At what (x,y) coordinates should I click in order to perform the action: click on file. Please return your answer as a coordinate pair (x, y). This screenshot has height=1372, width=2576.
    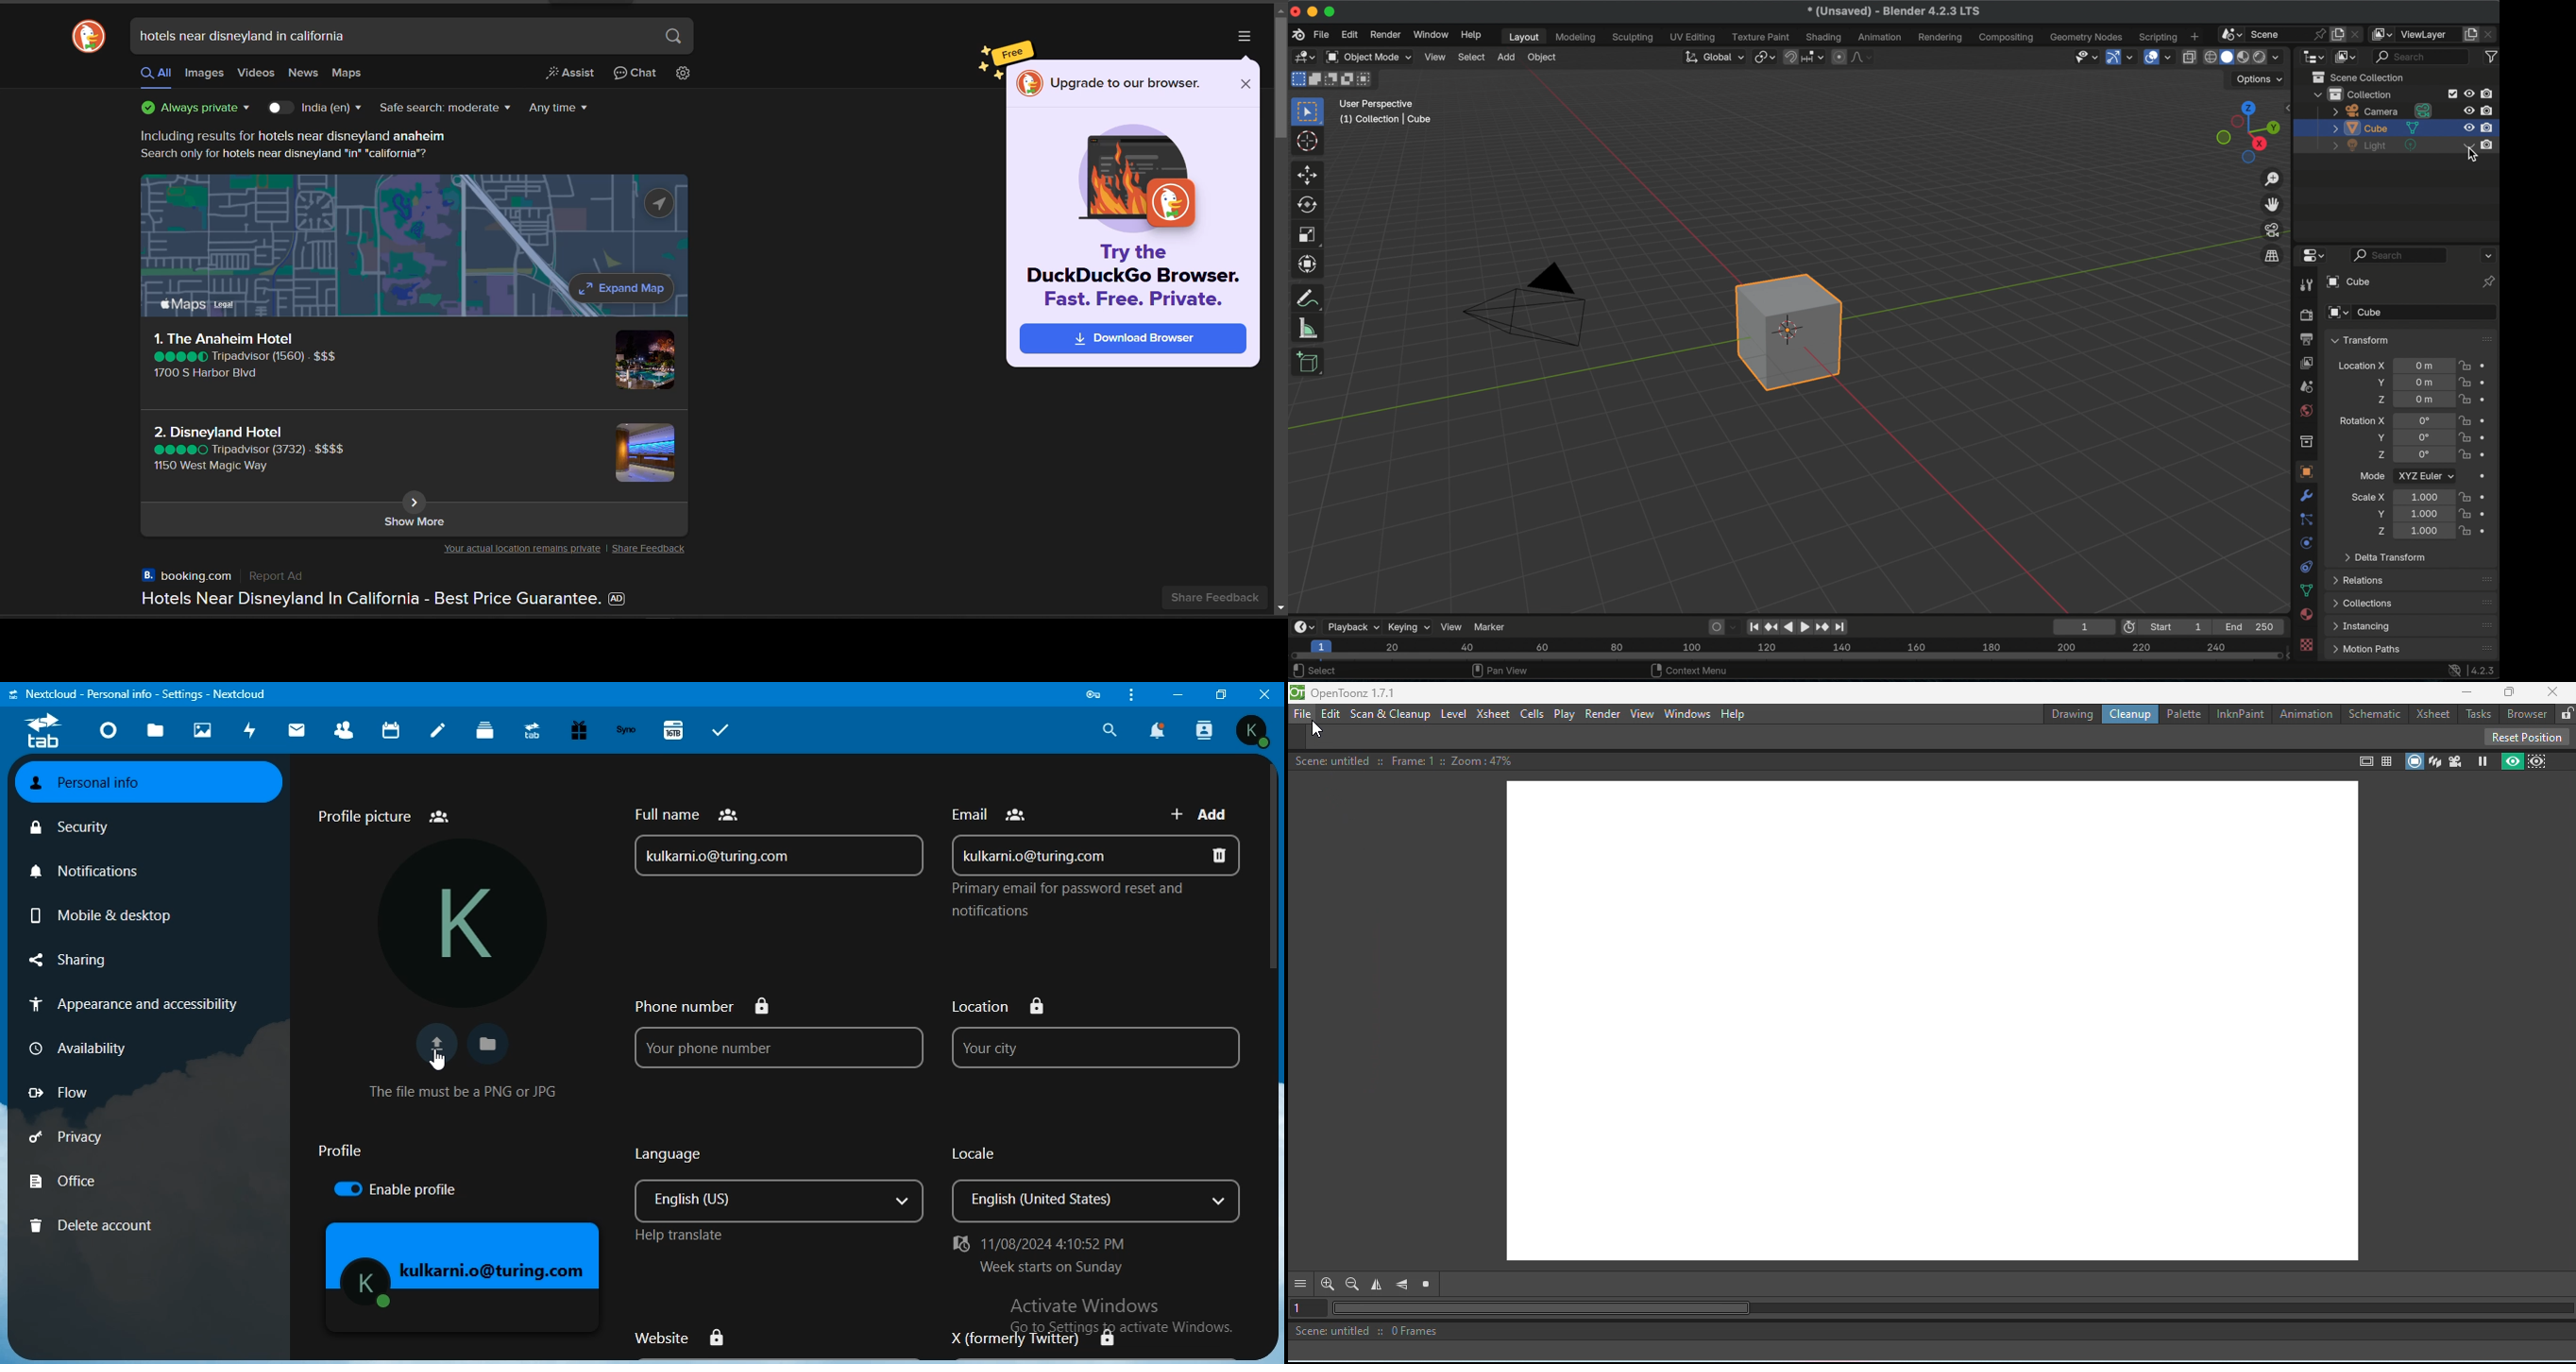
    Looking at the image, I should click on (1323, 34).